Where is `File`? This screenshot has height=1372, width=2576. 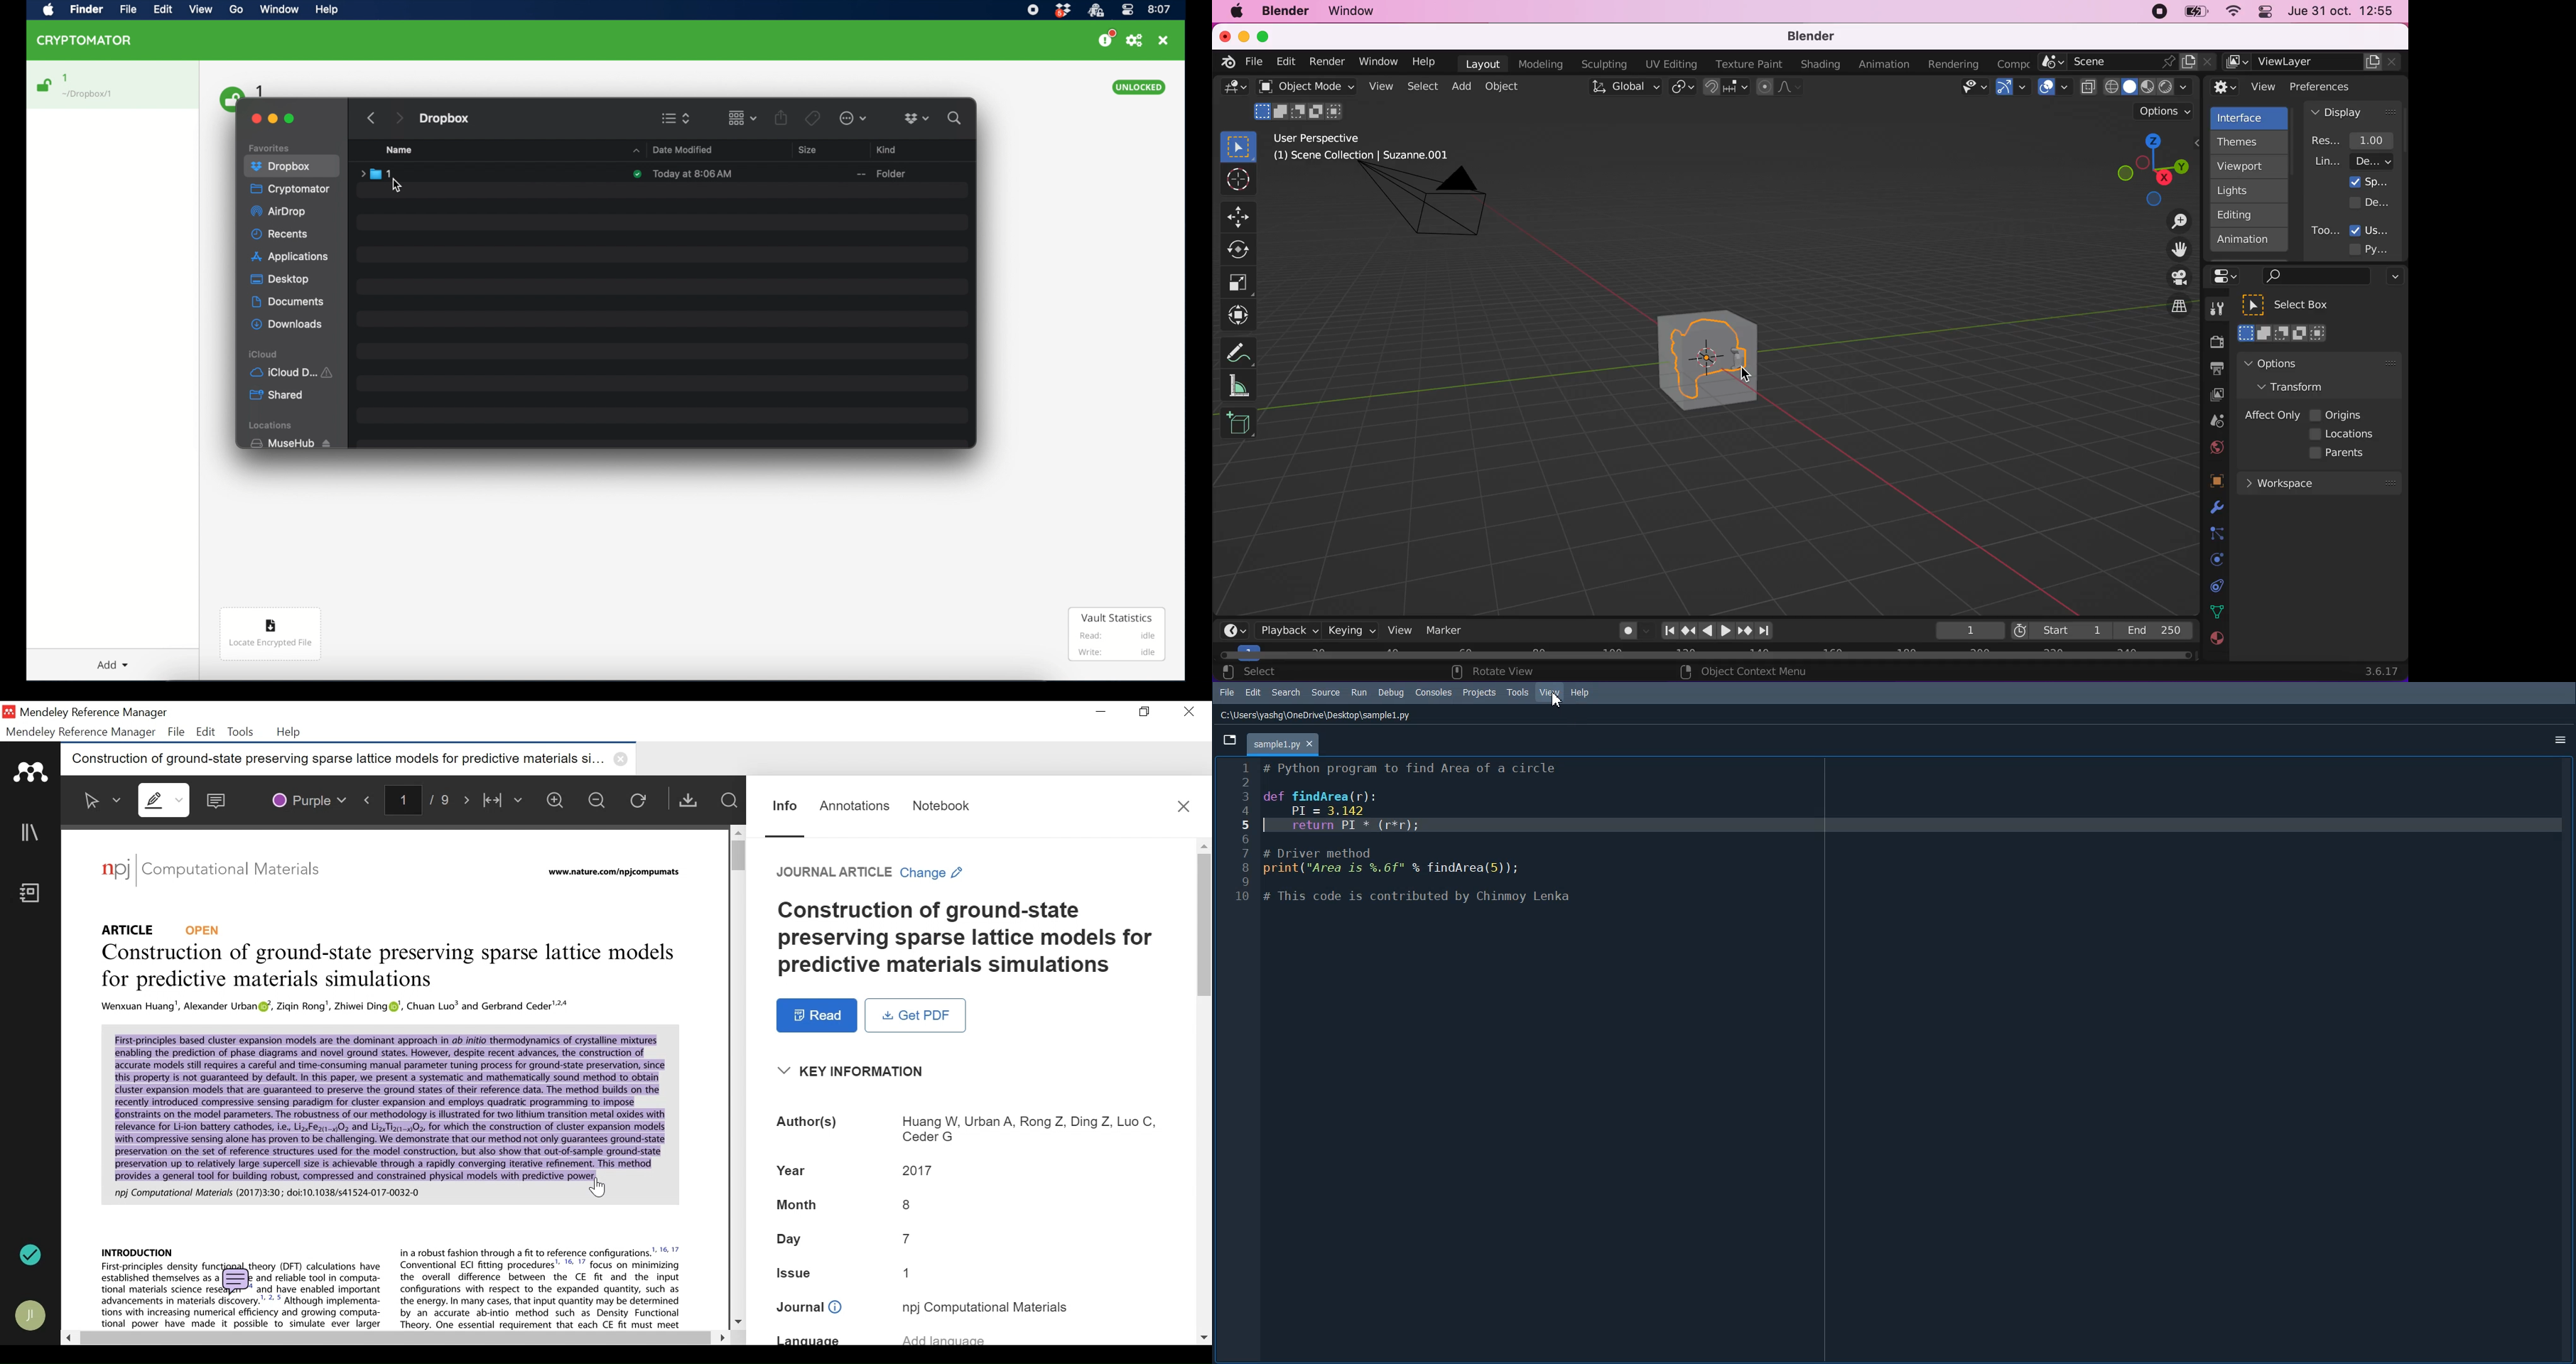 File is located at coordinates (176, 732).